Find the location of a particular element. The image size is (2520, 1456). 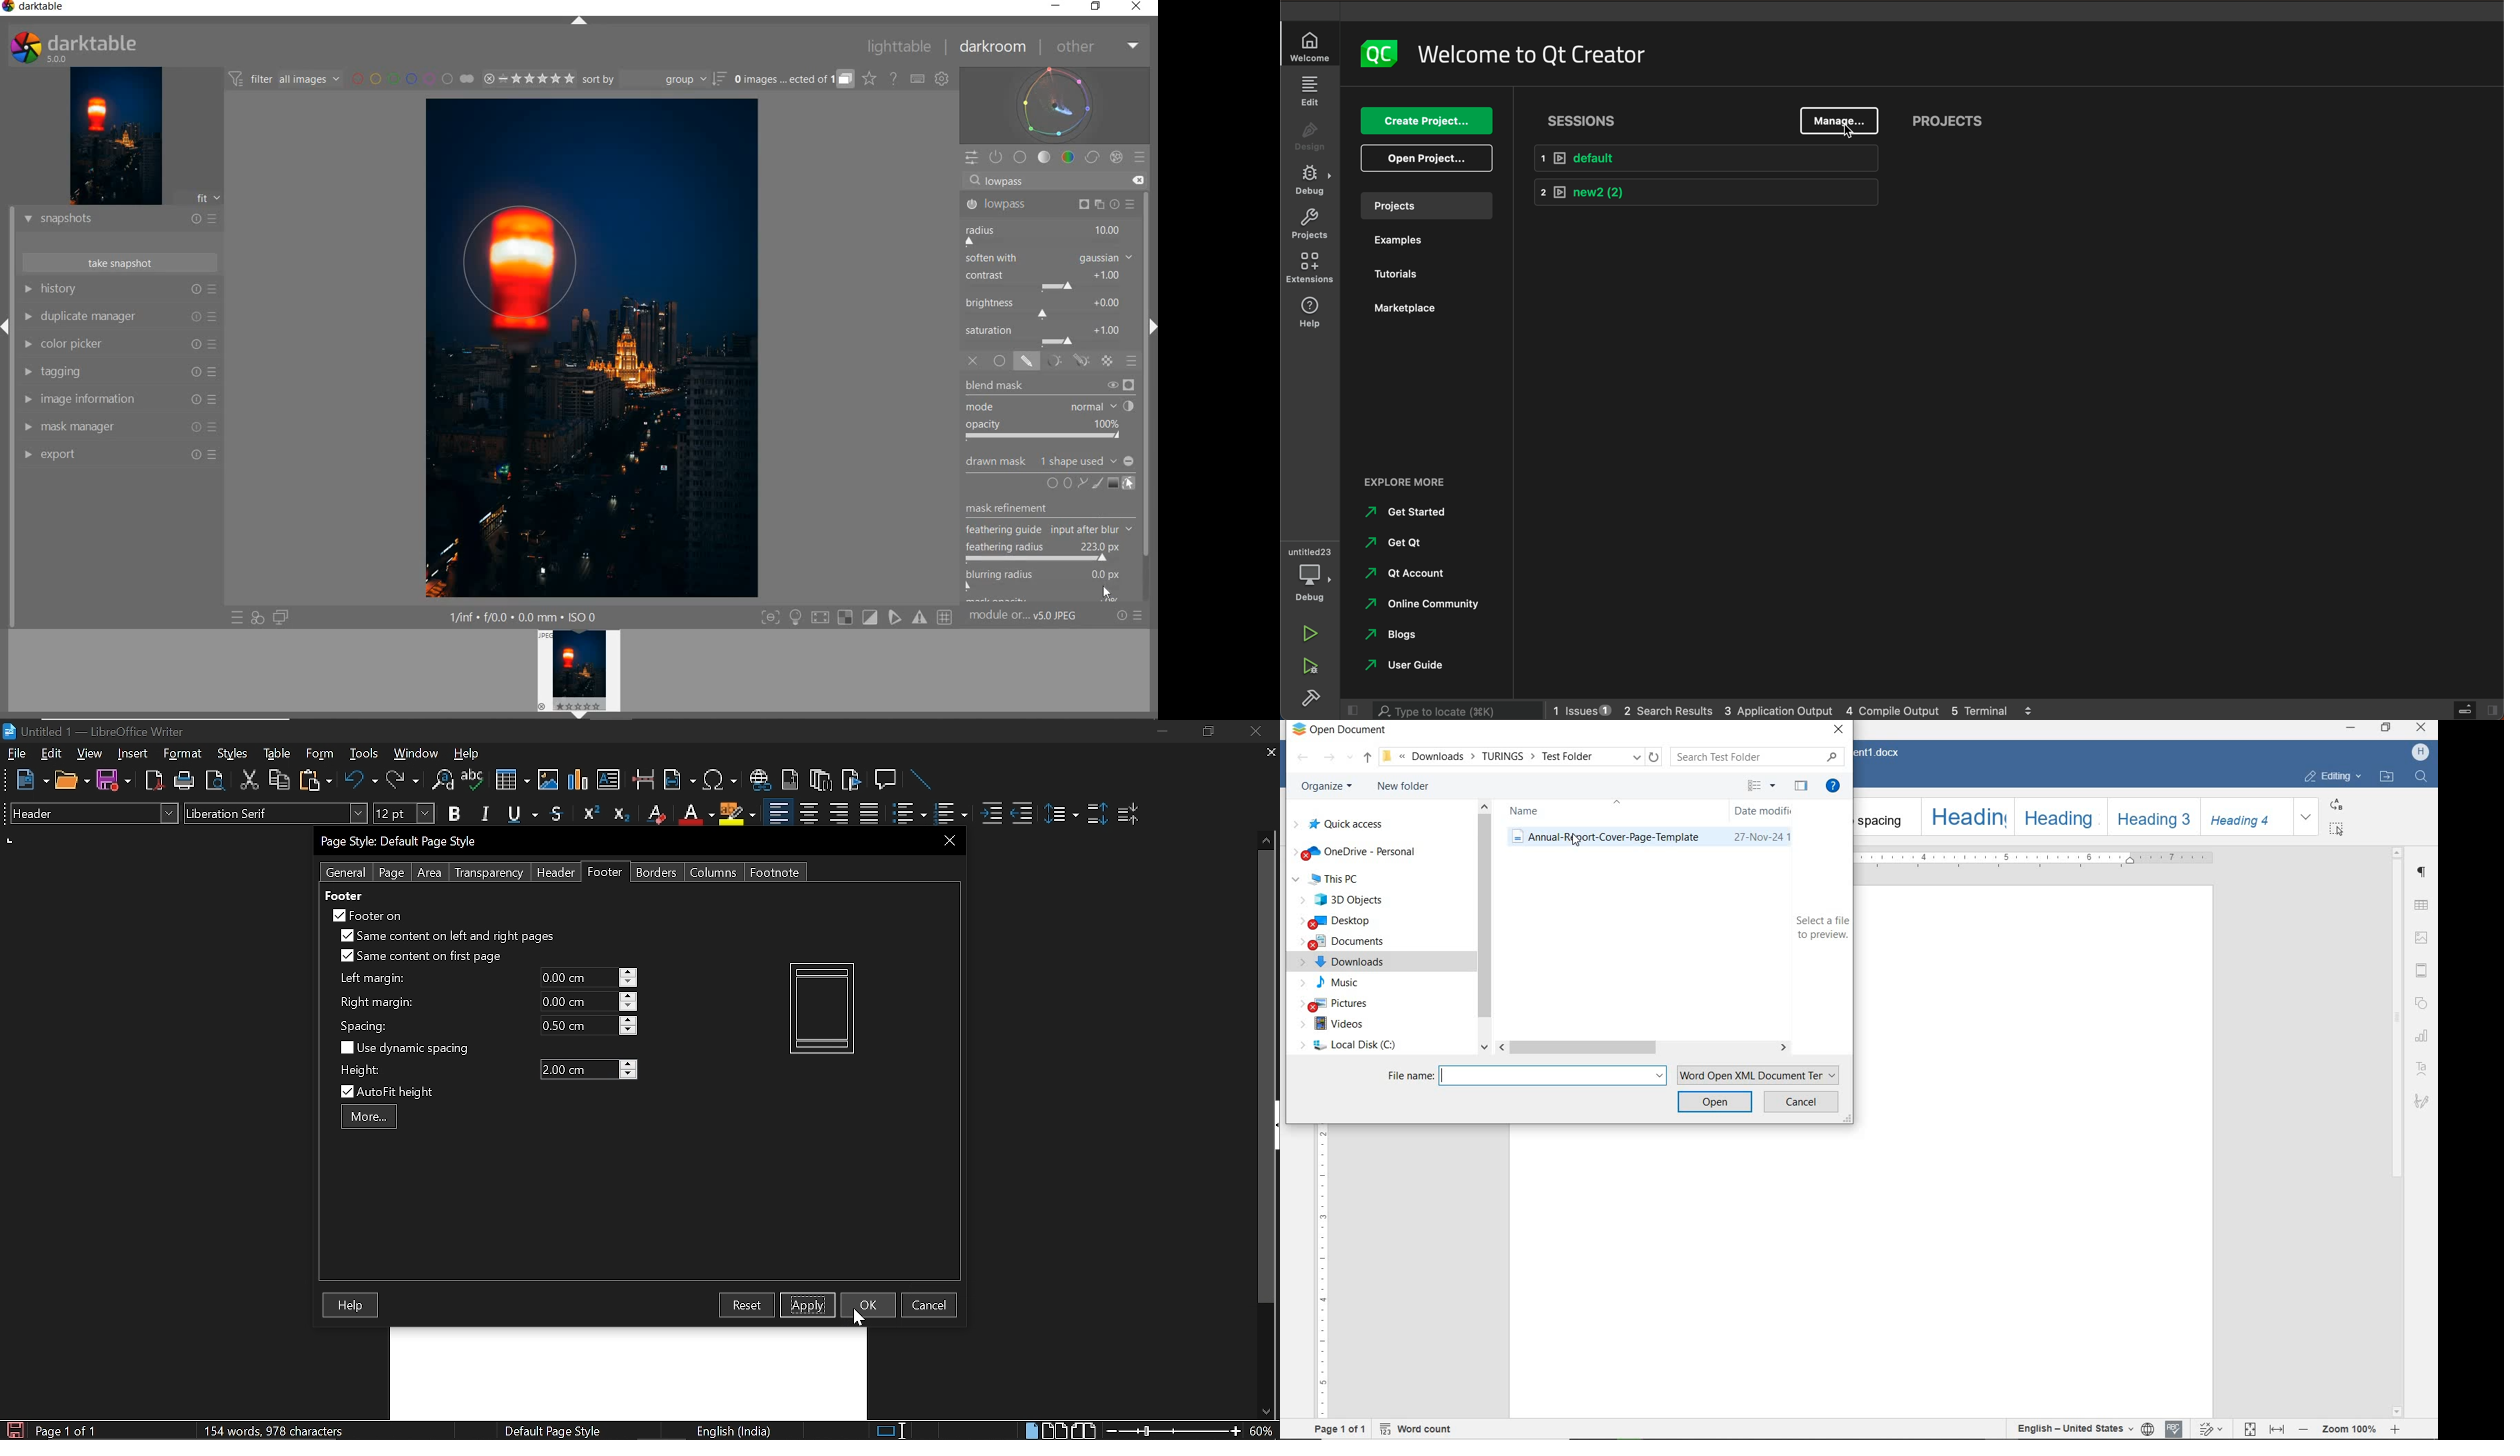

Resest is located at coordinates (747, 1305).